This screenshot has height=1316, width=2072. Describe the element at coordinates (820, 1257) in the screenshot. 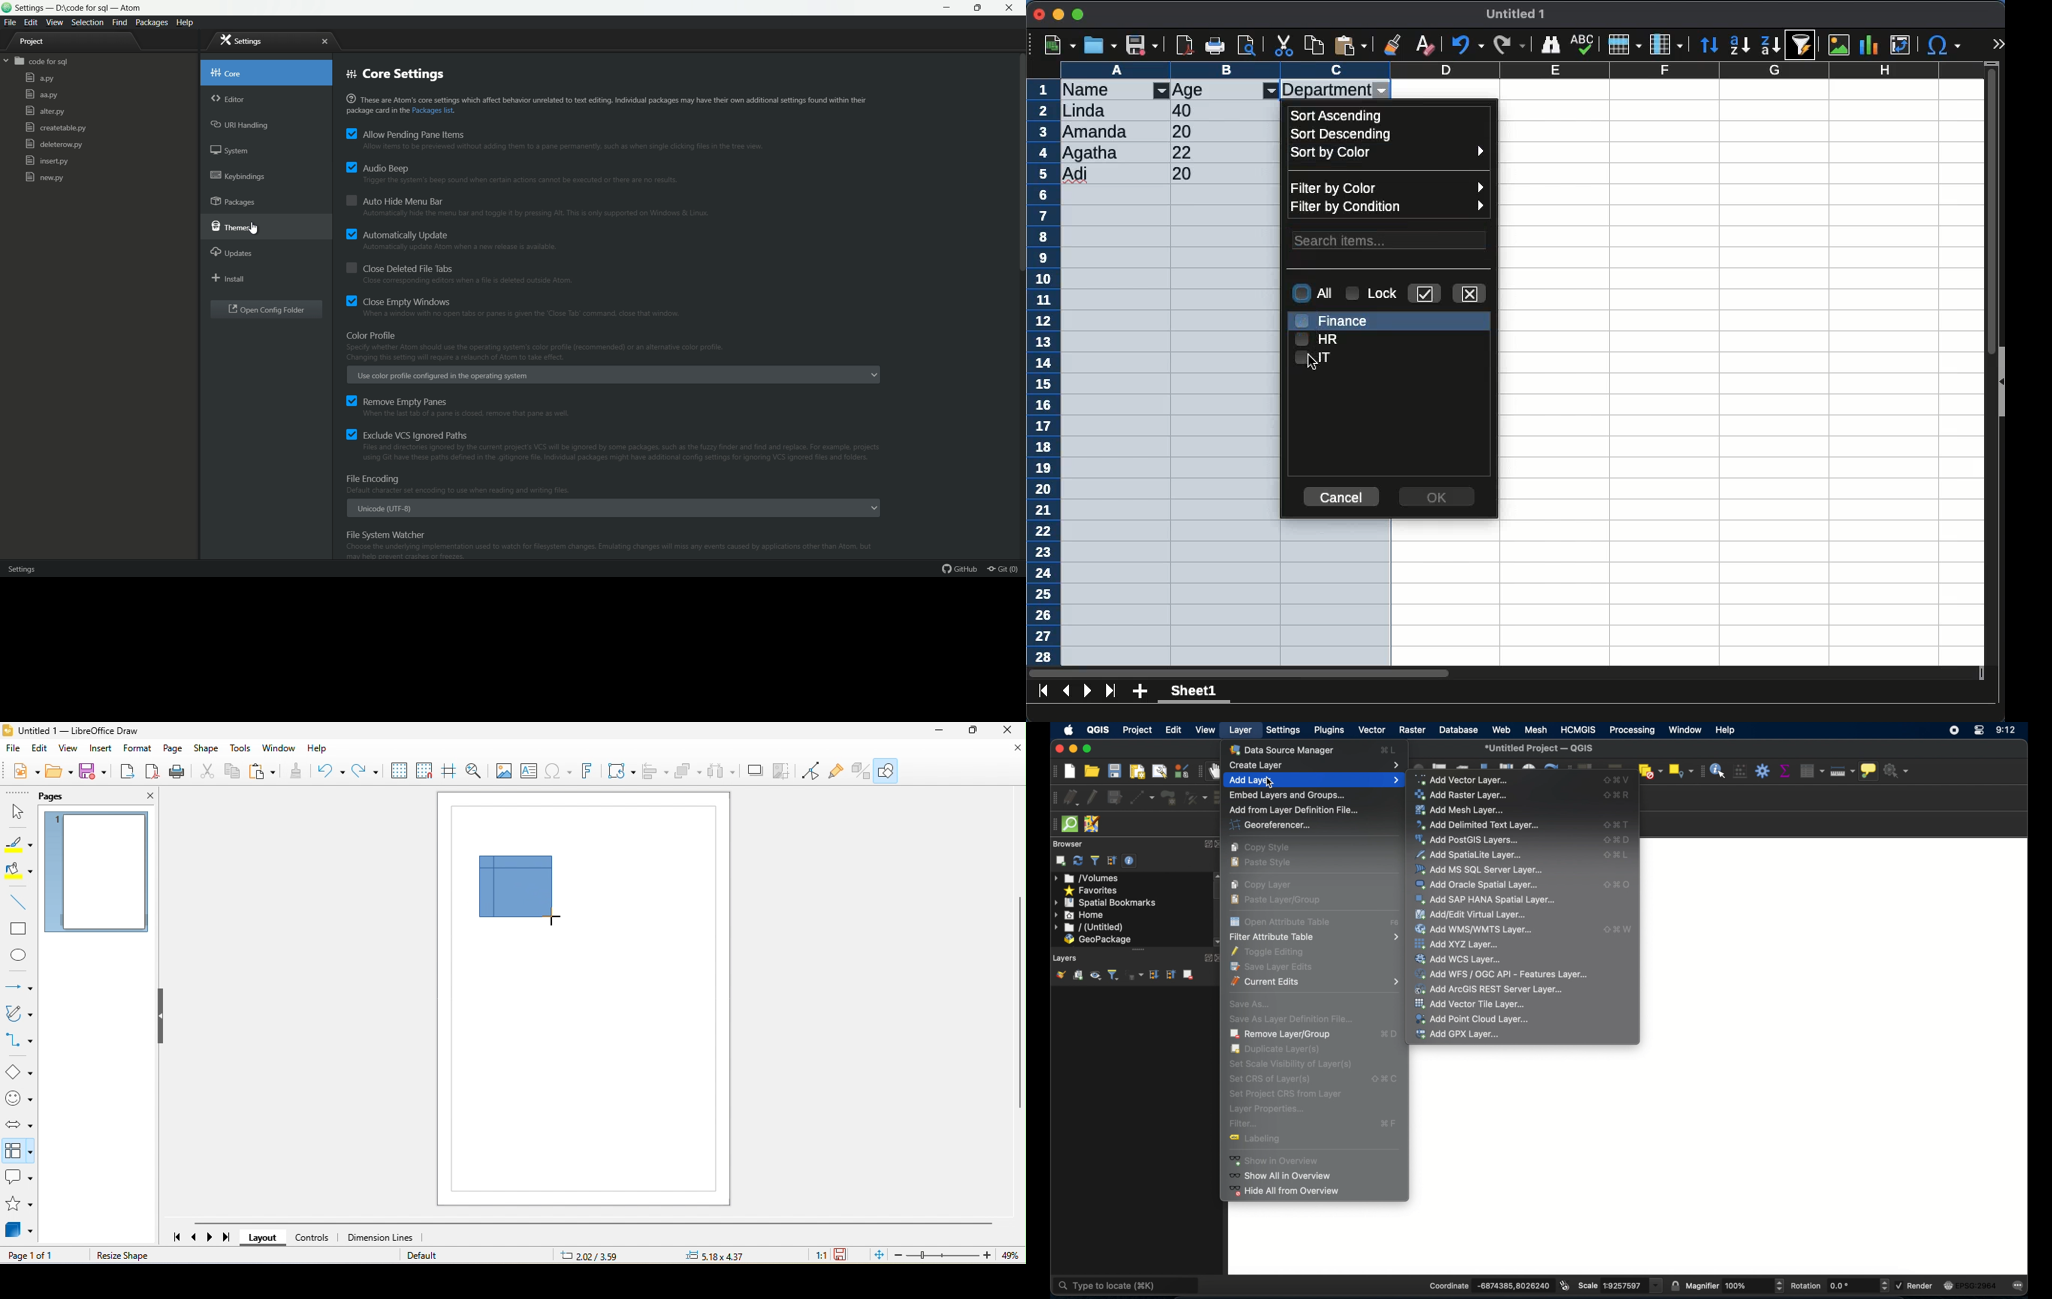

I see `1:1` at that location.